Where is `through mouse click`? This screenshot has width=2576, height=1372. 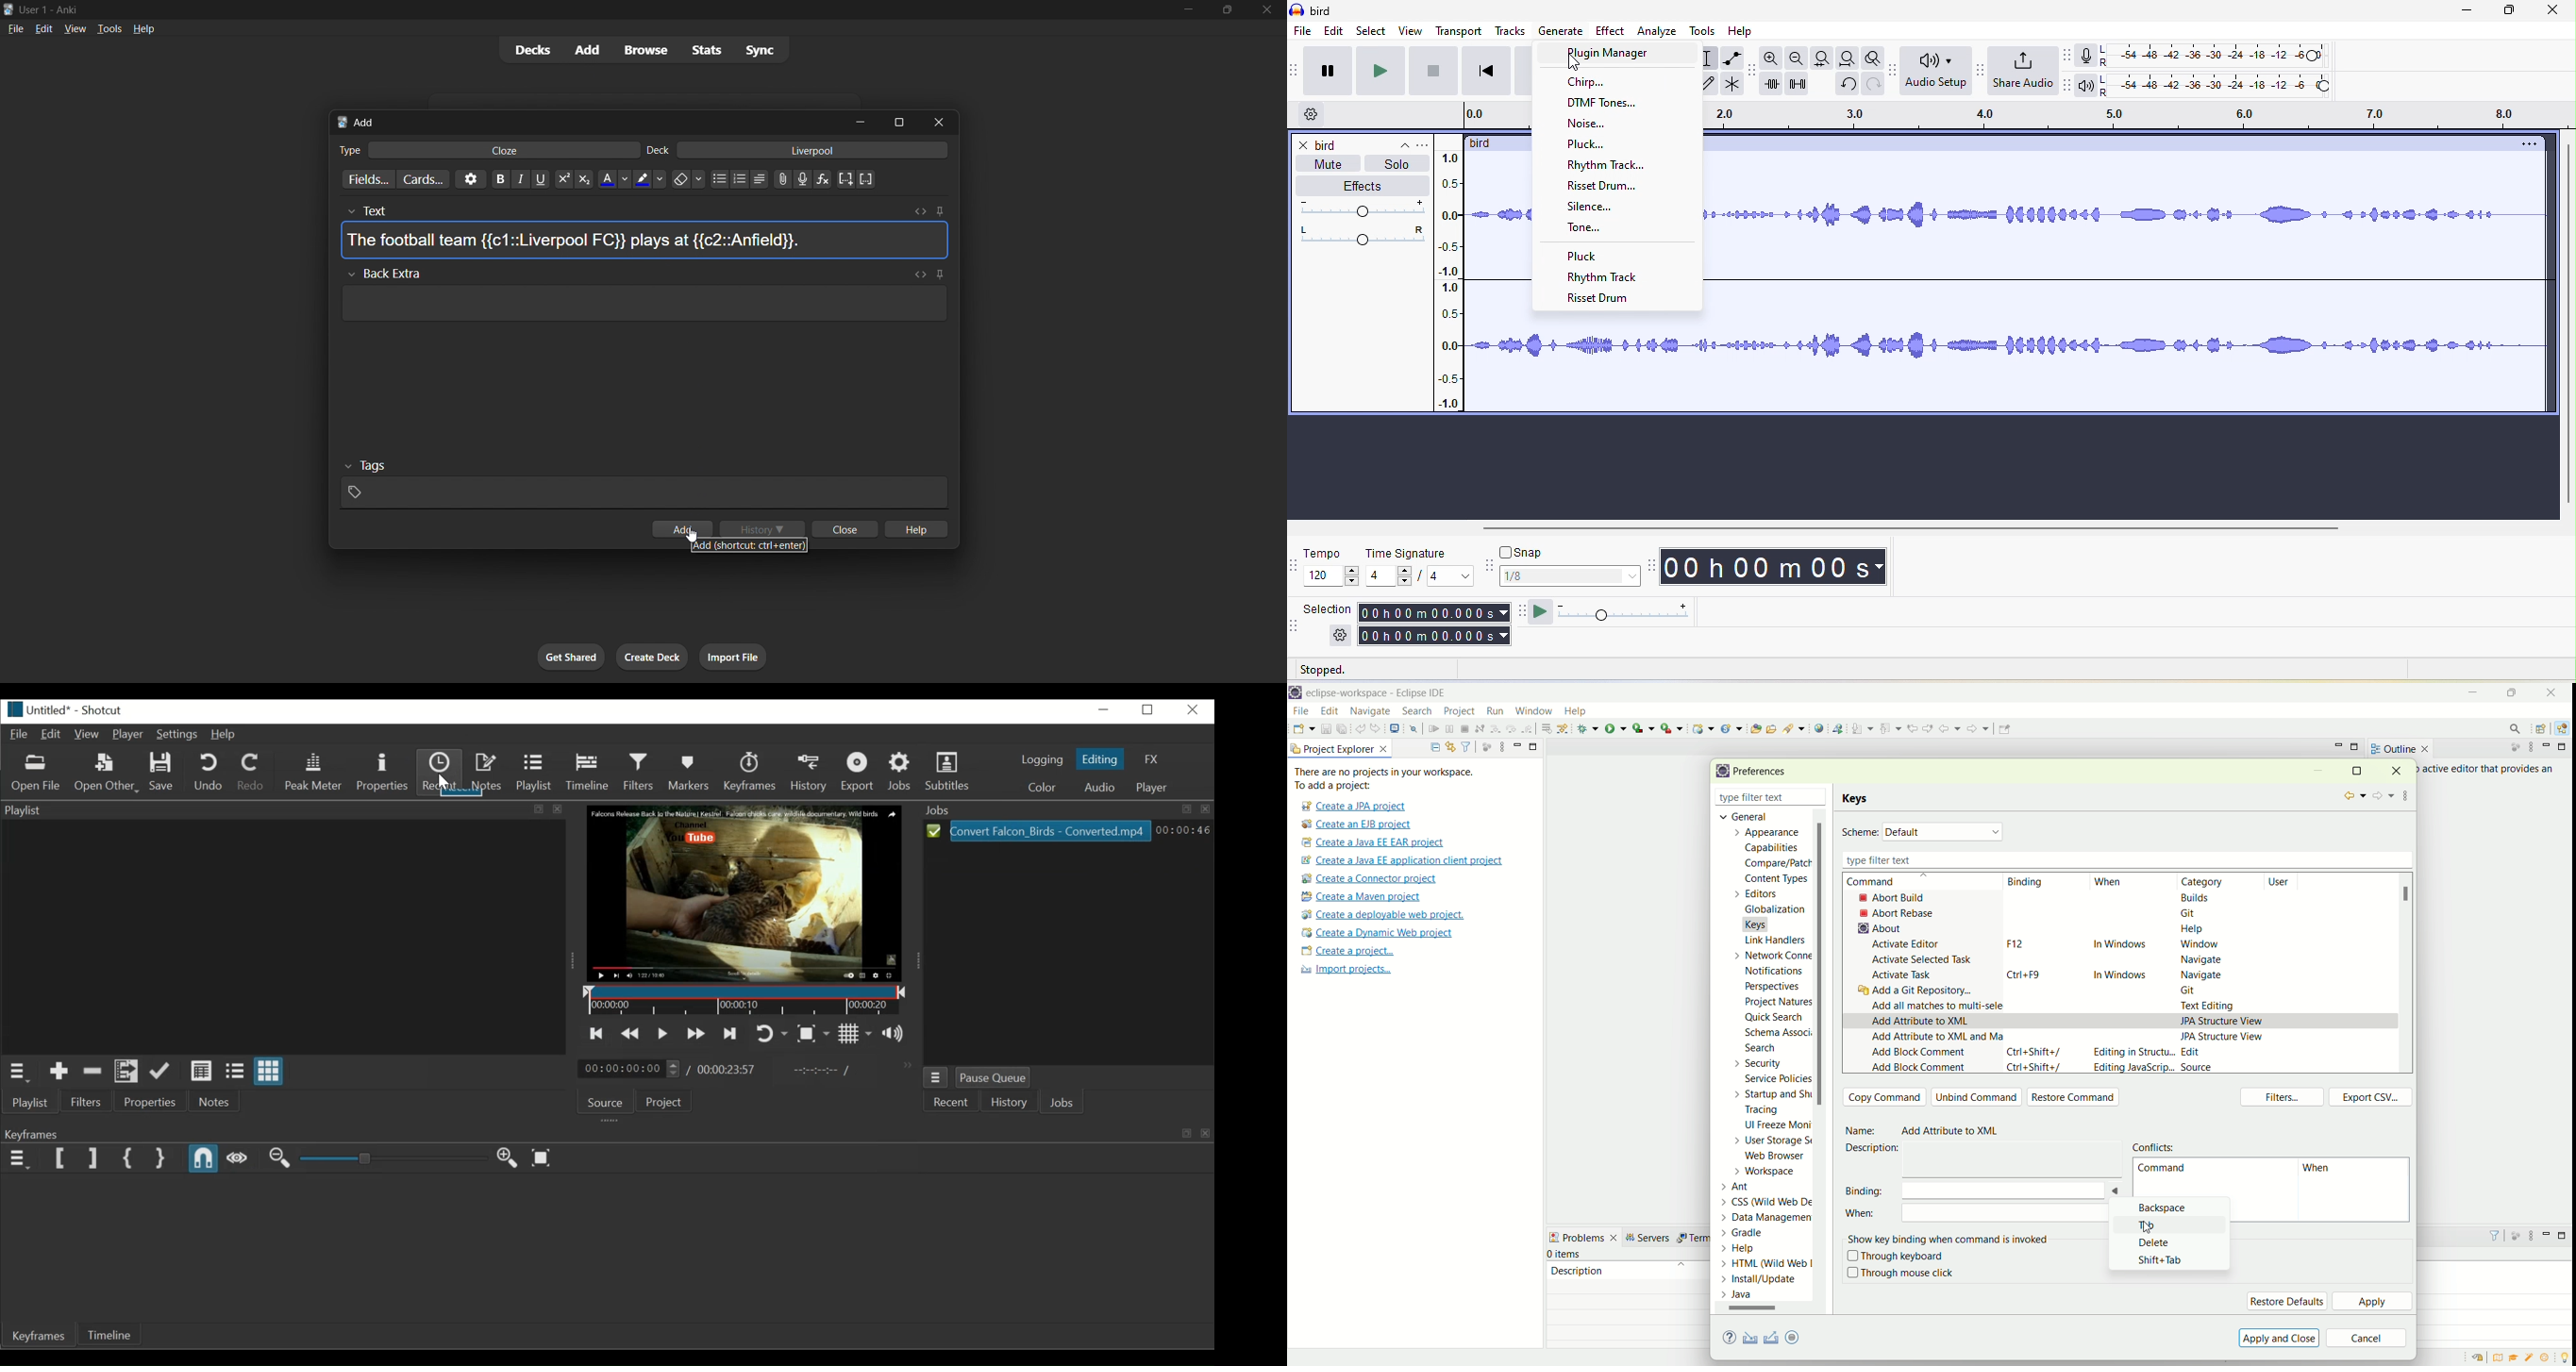 through mouse click is located at coordinates (1901, 1273).